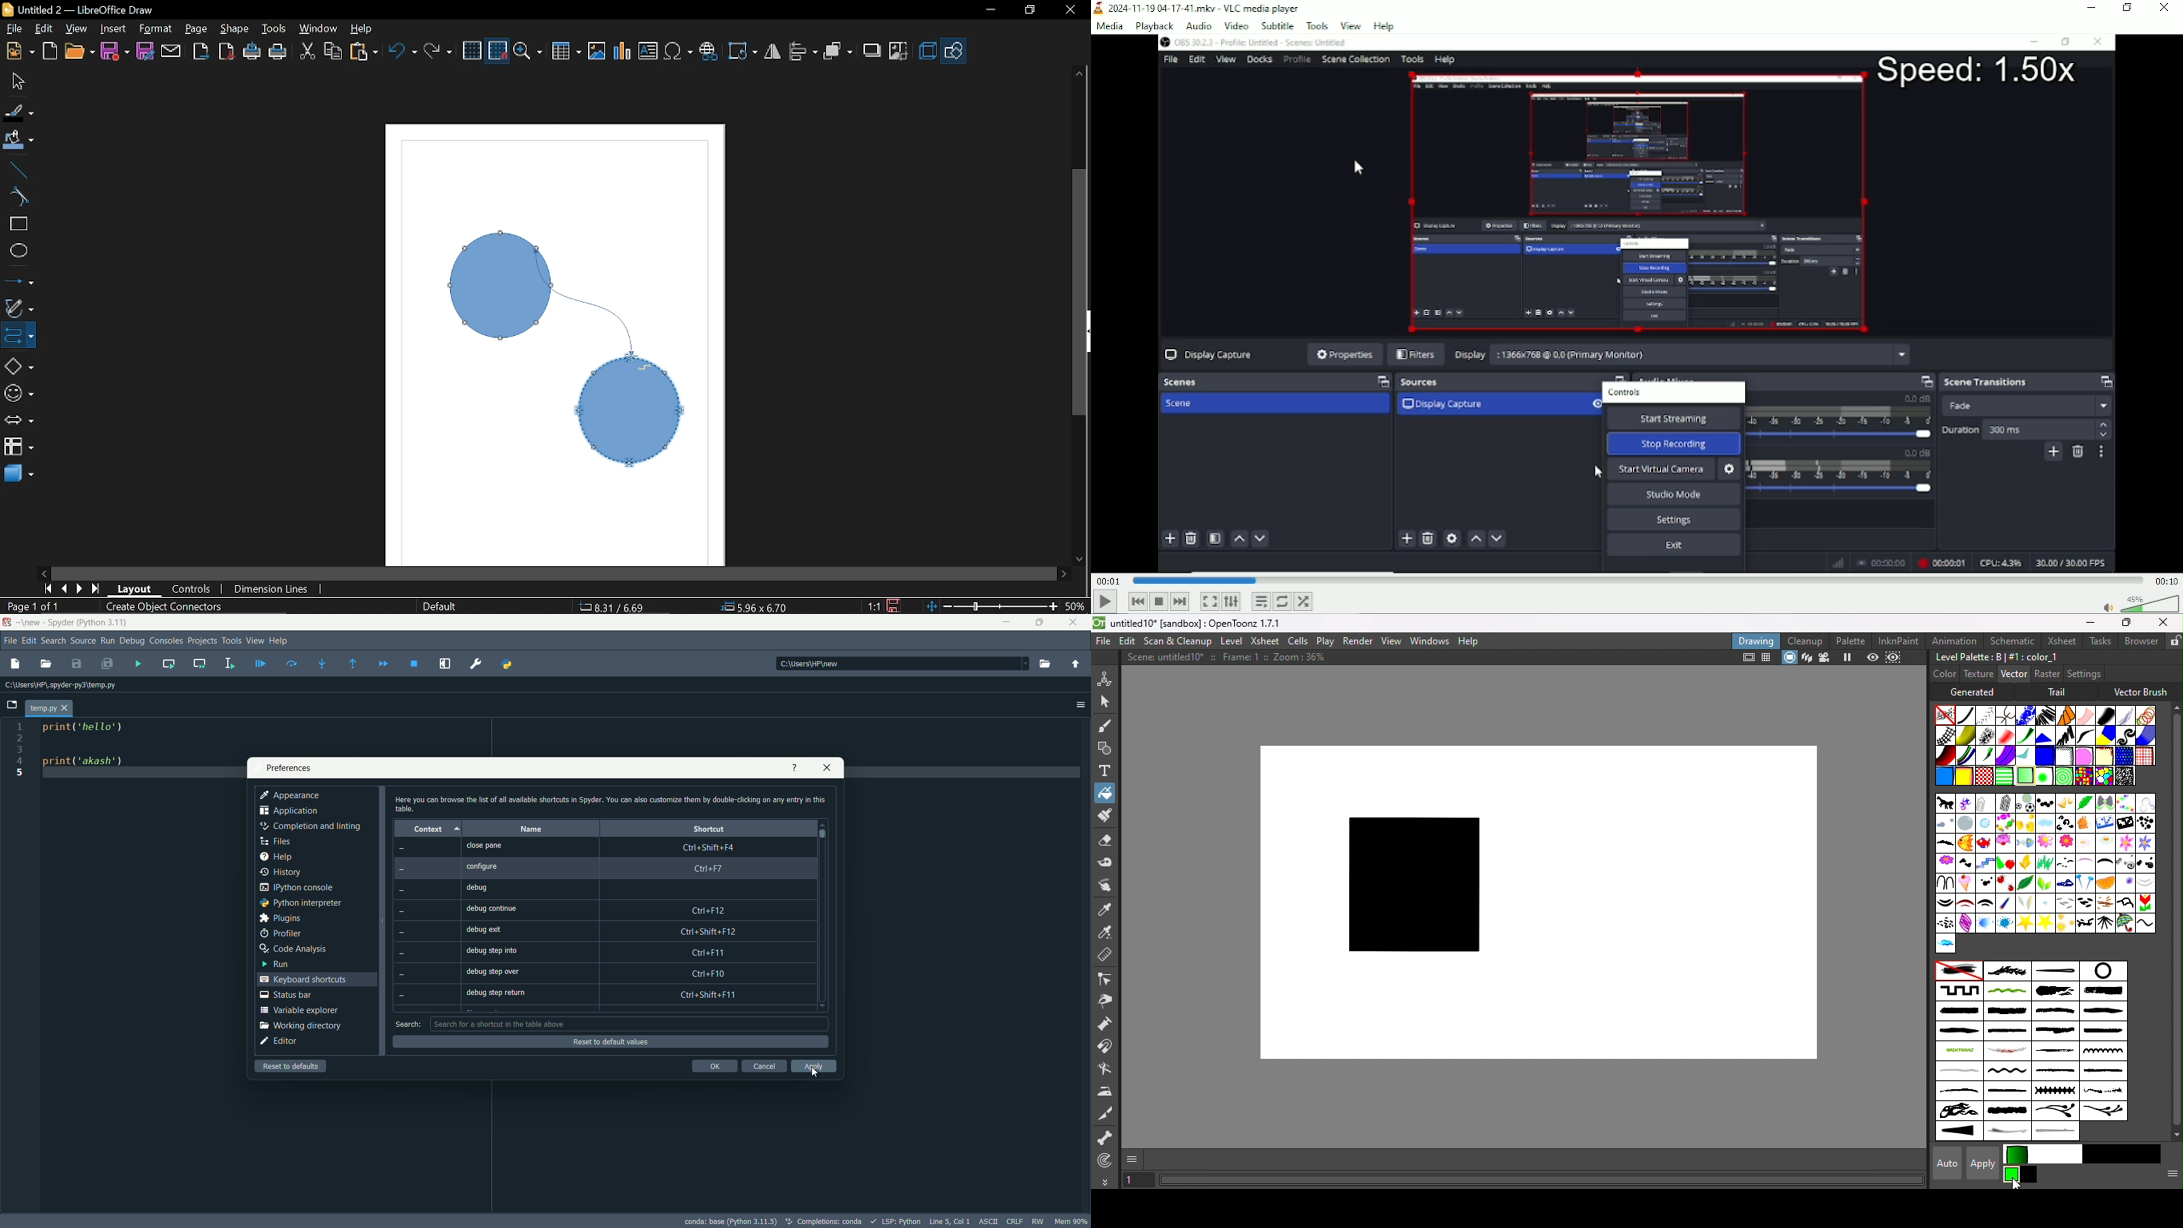  What do you see at coordinates (76, 665) in the screenshot?
I see `save file` at bounding box center [76, 665].